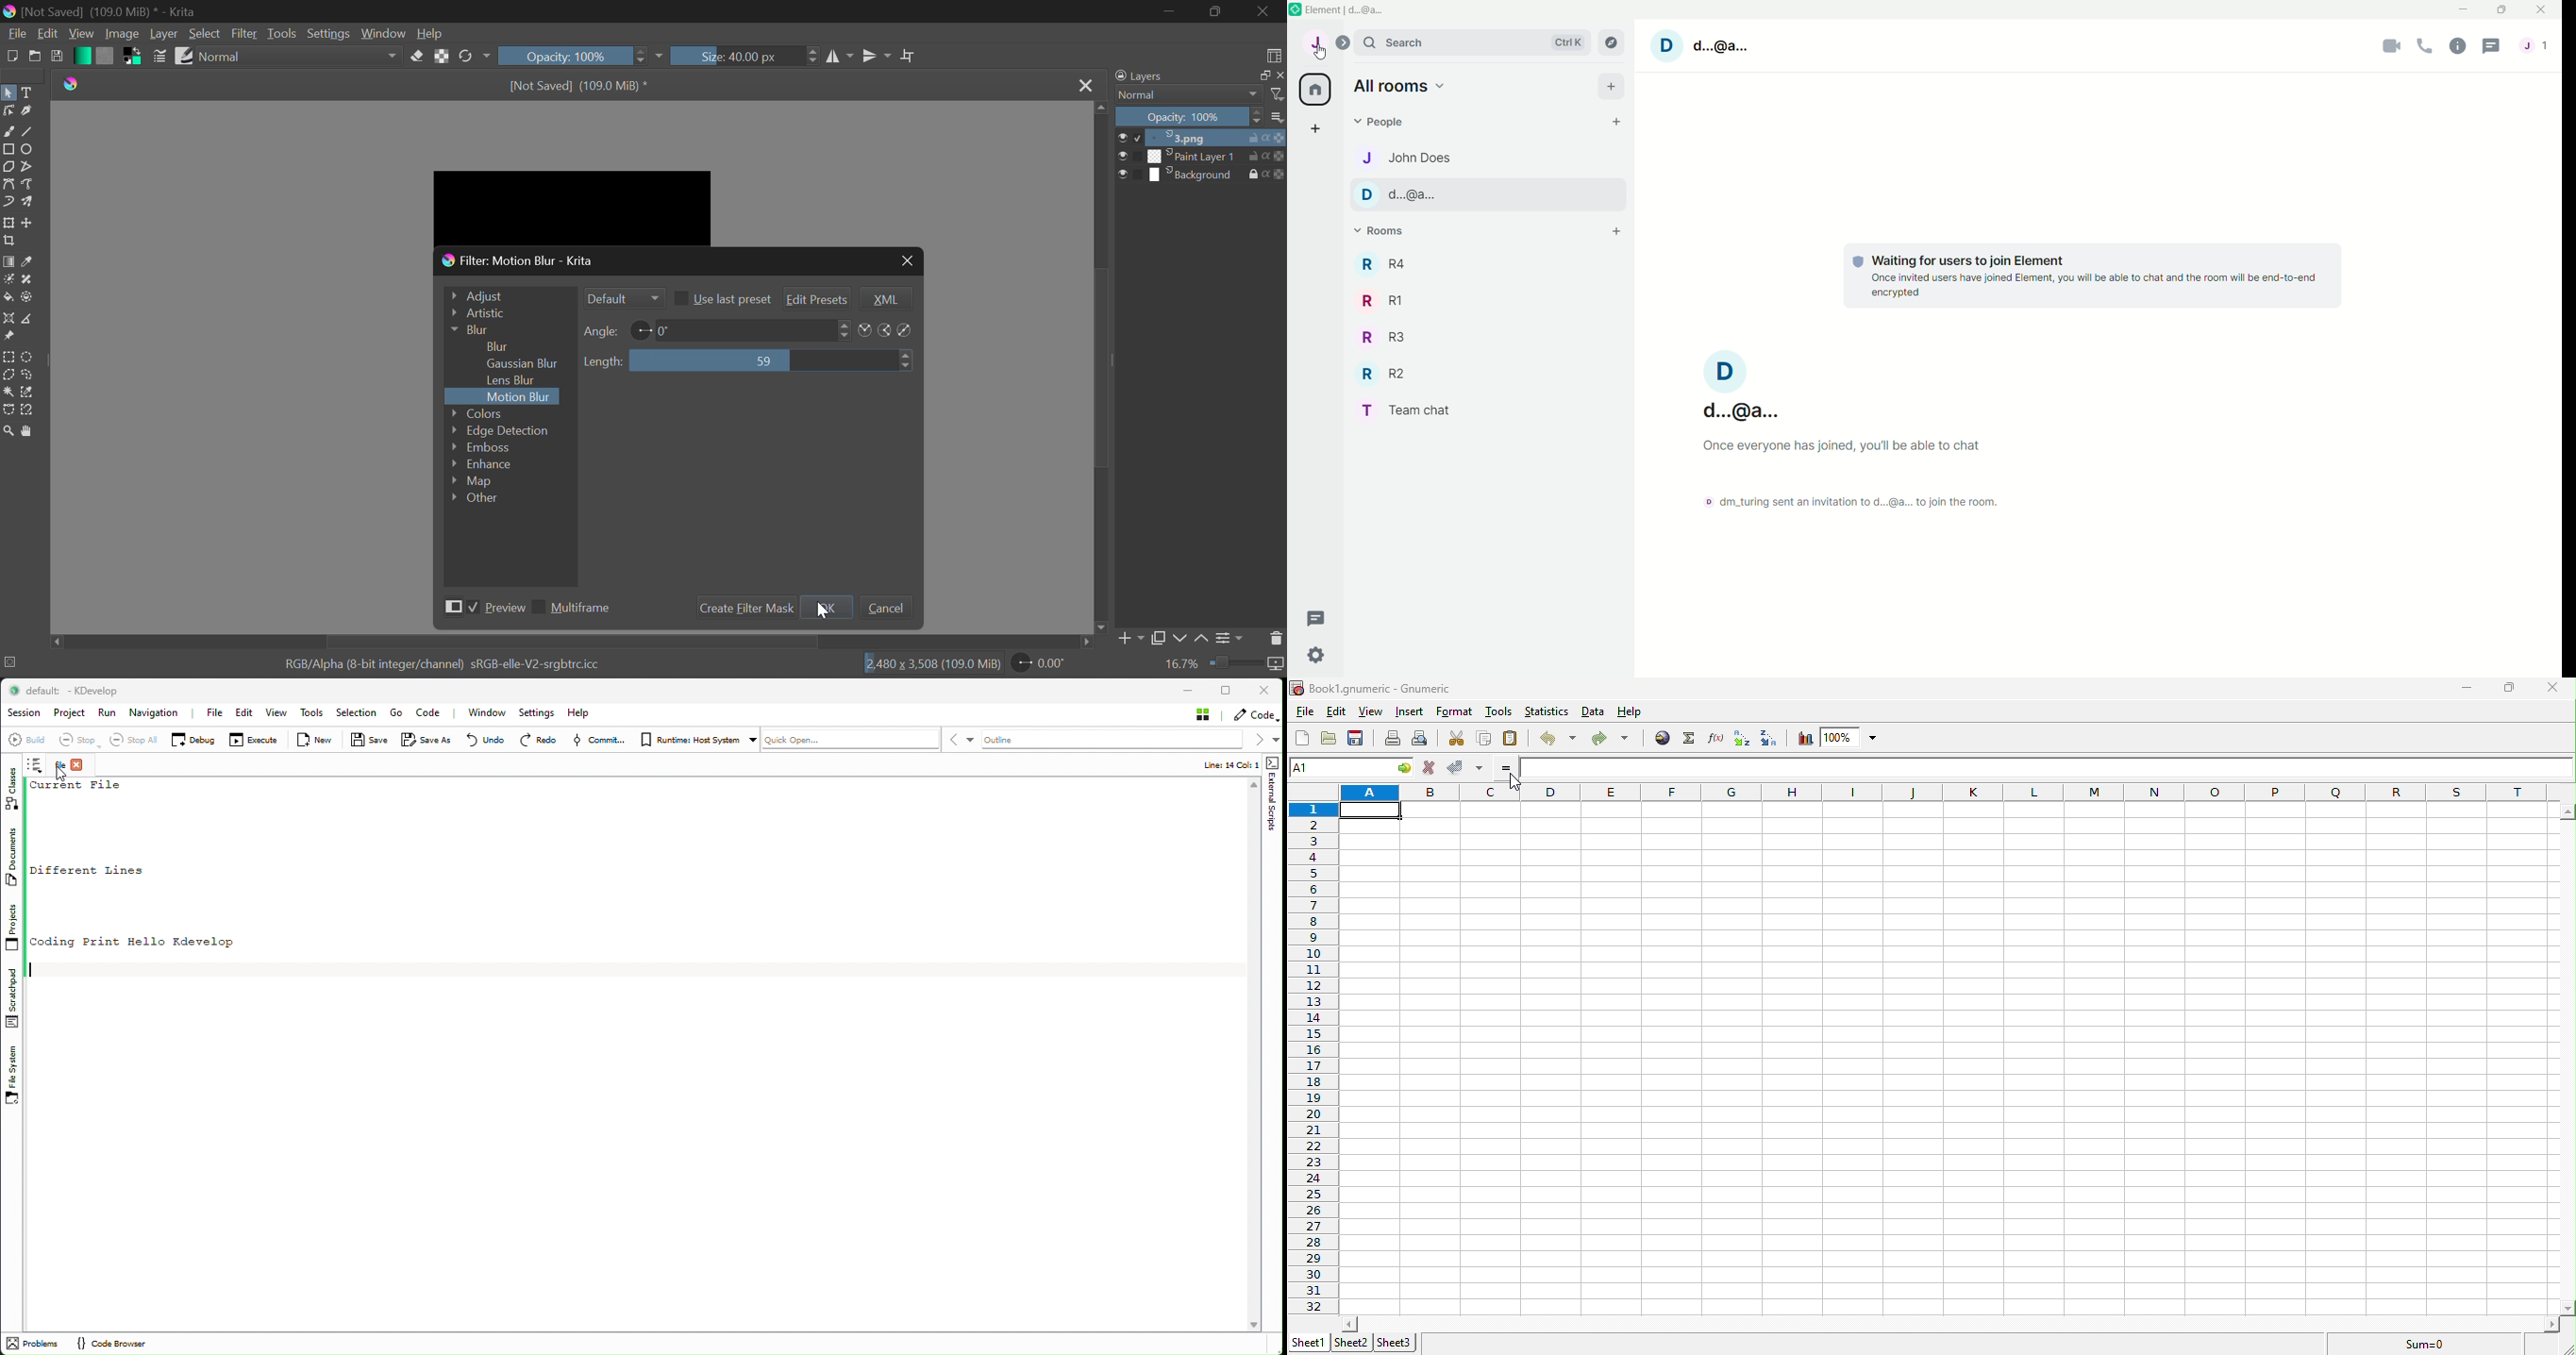  I want to click on Search bar, so click(1472, 44).